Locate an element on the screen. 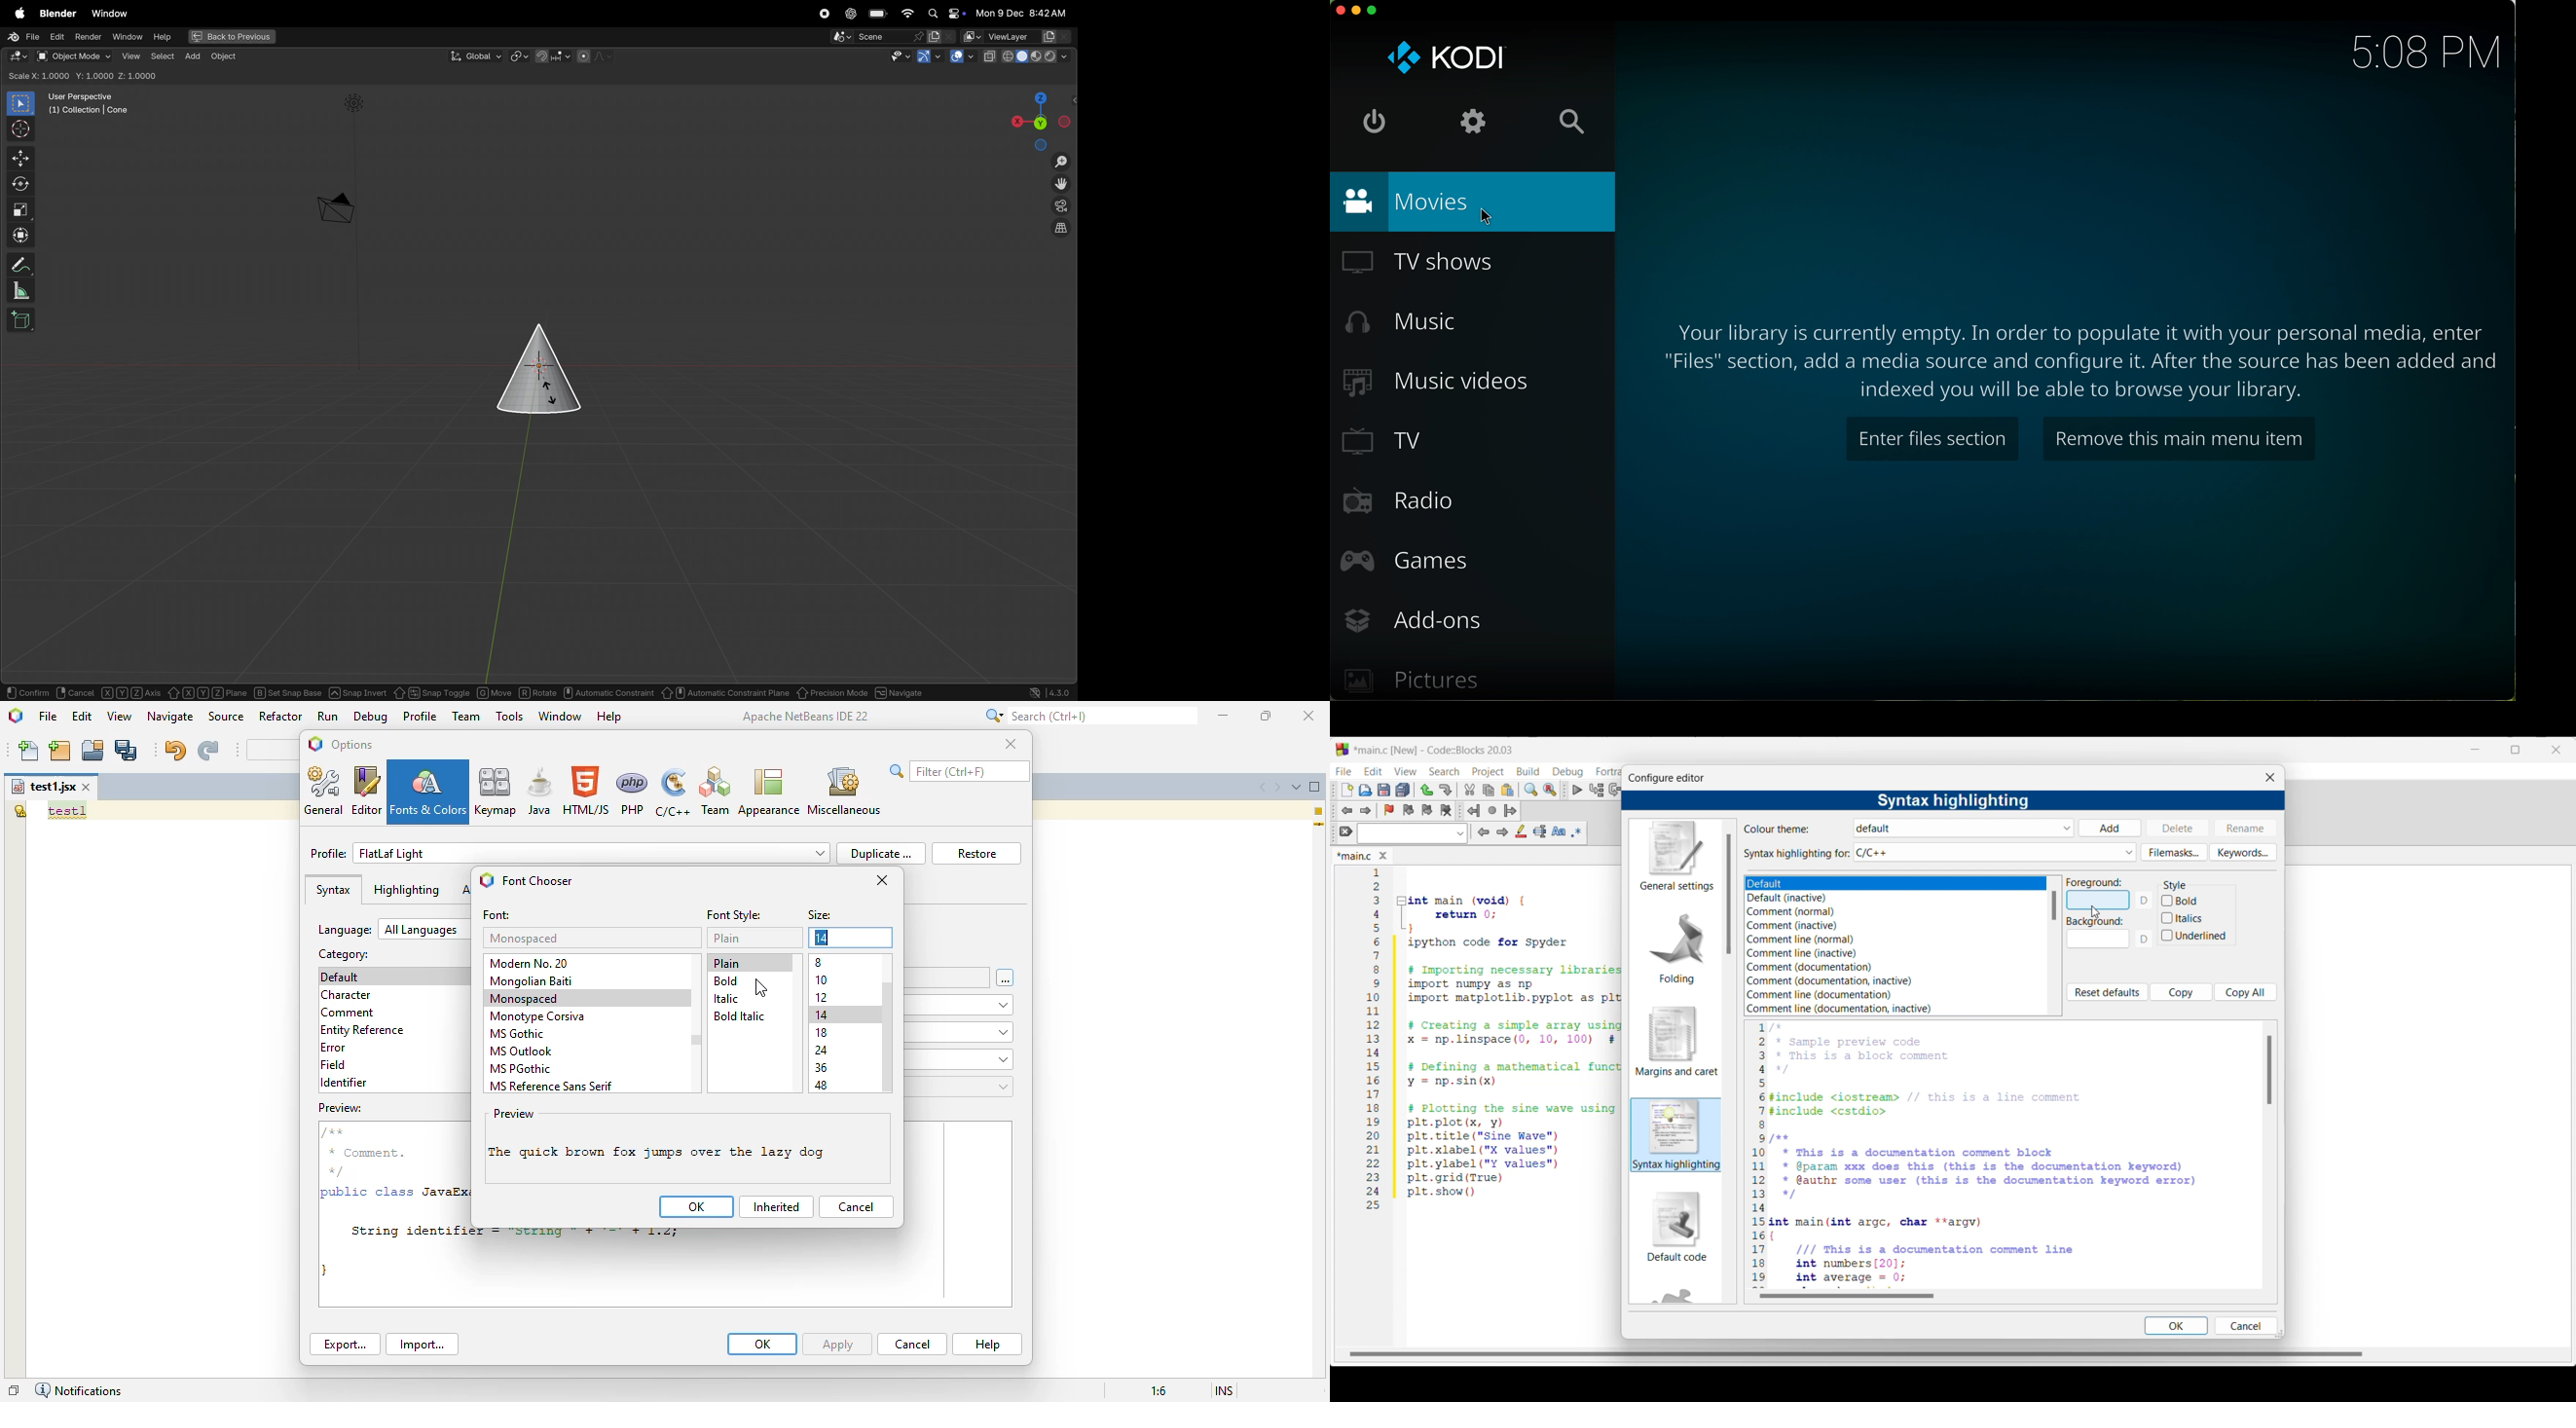 Image resolution: width=2576 pixels, height=1428 pixels. add-ons is located at coordinates (1416, 622).